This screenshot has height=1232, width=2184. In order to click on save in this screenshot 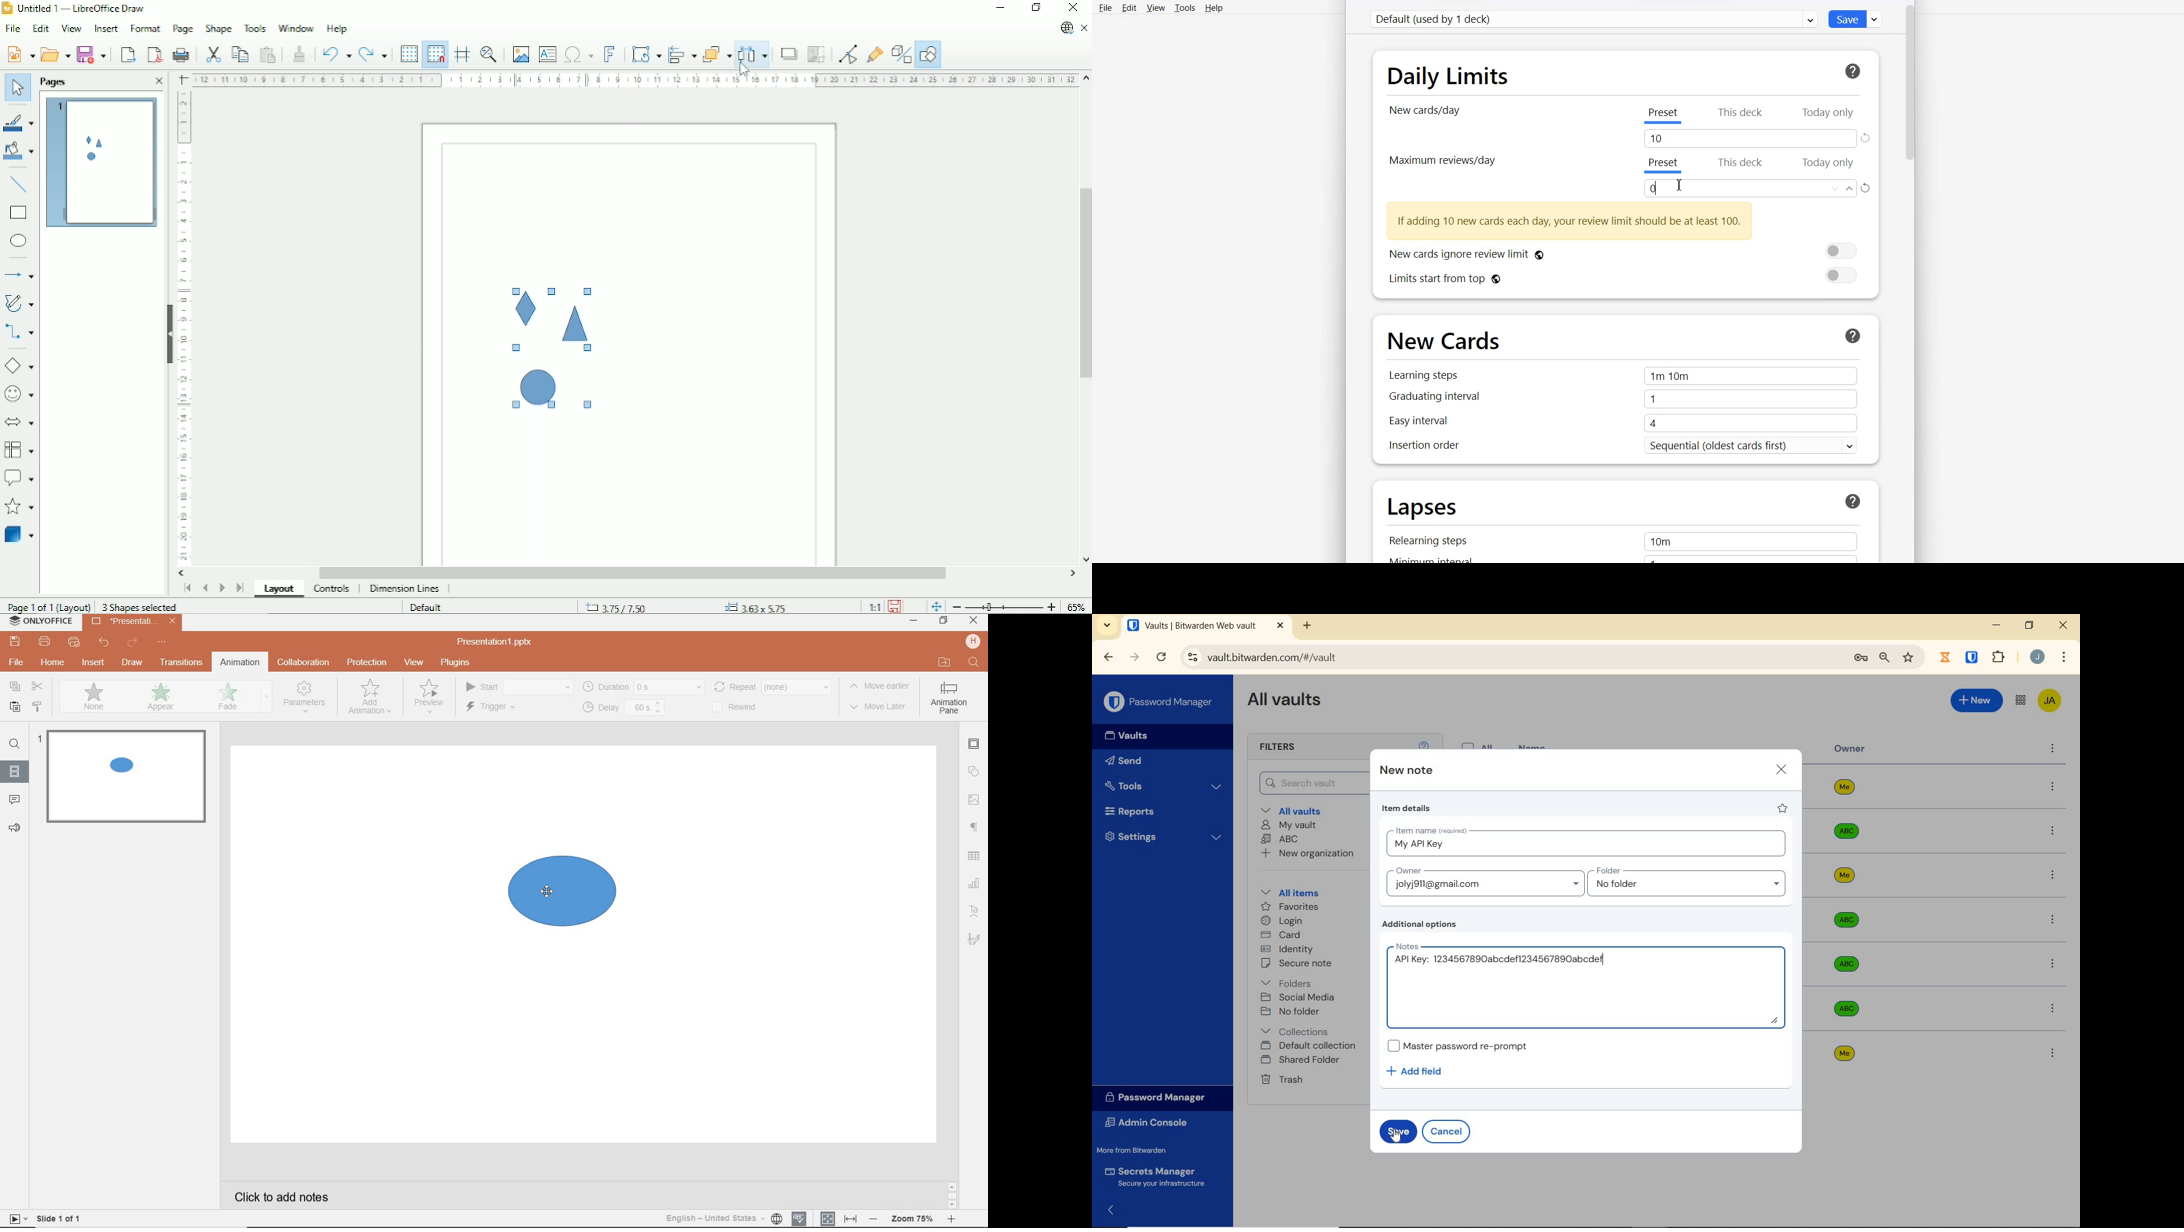, I will do `click(1397, 1134)`.